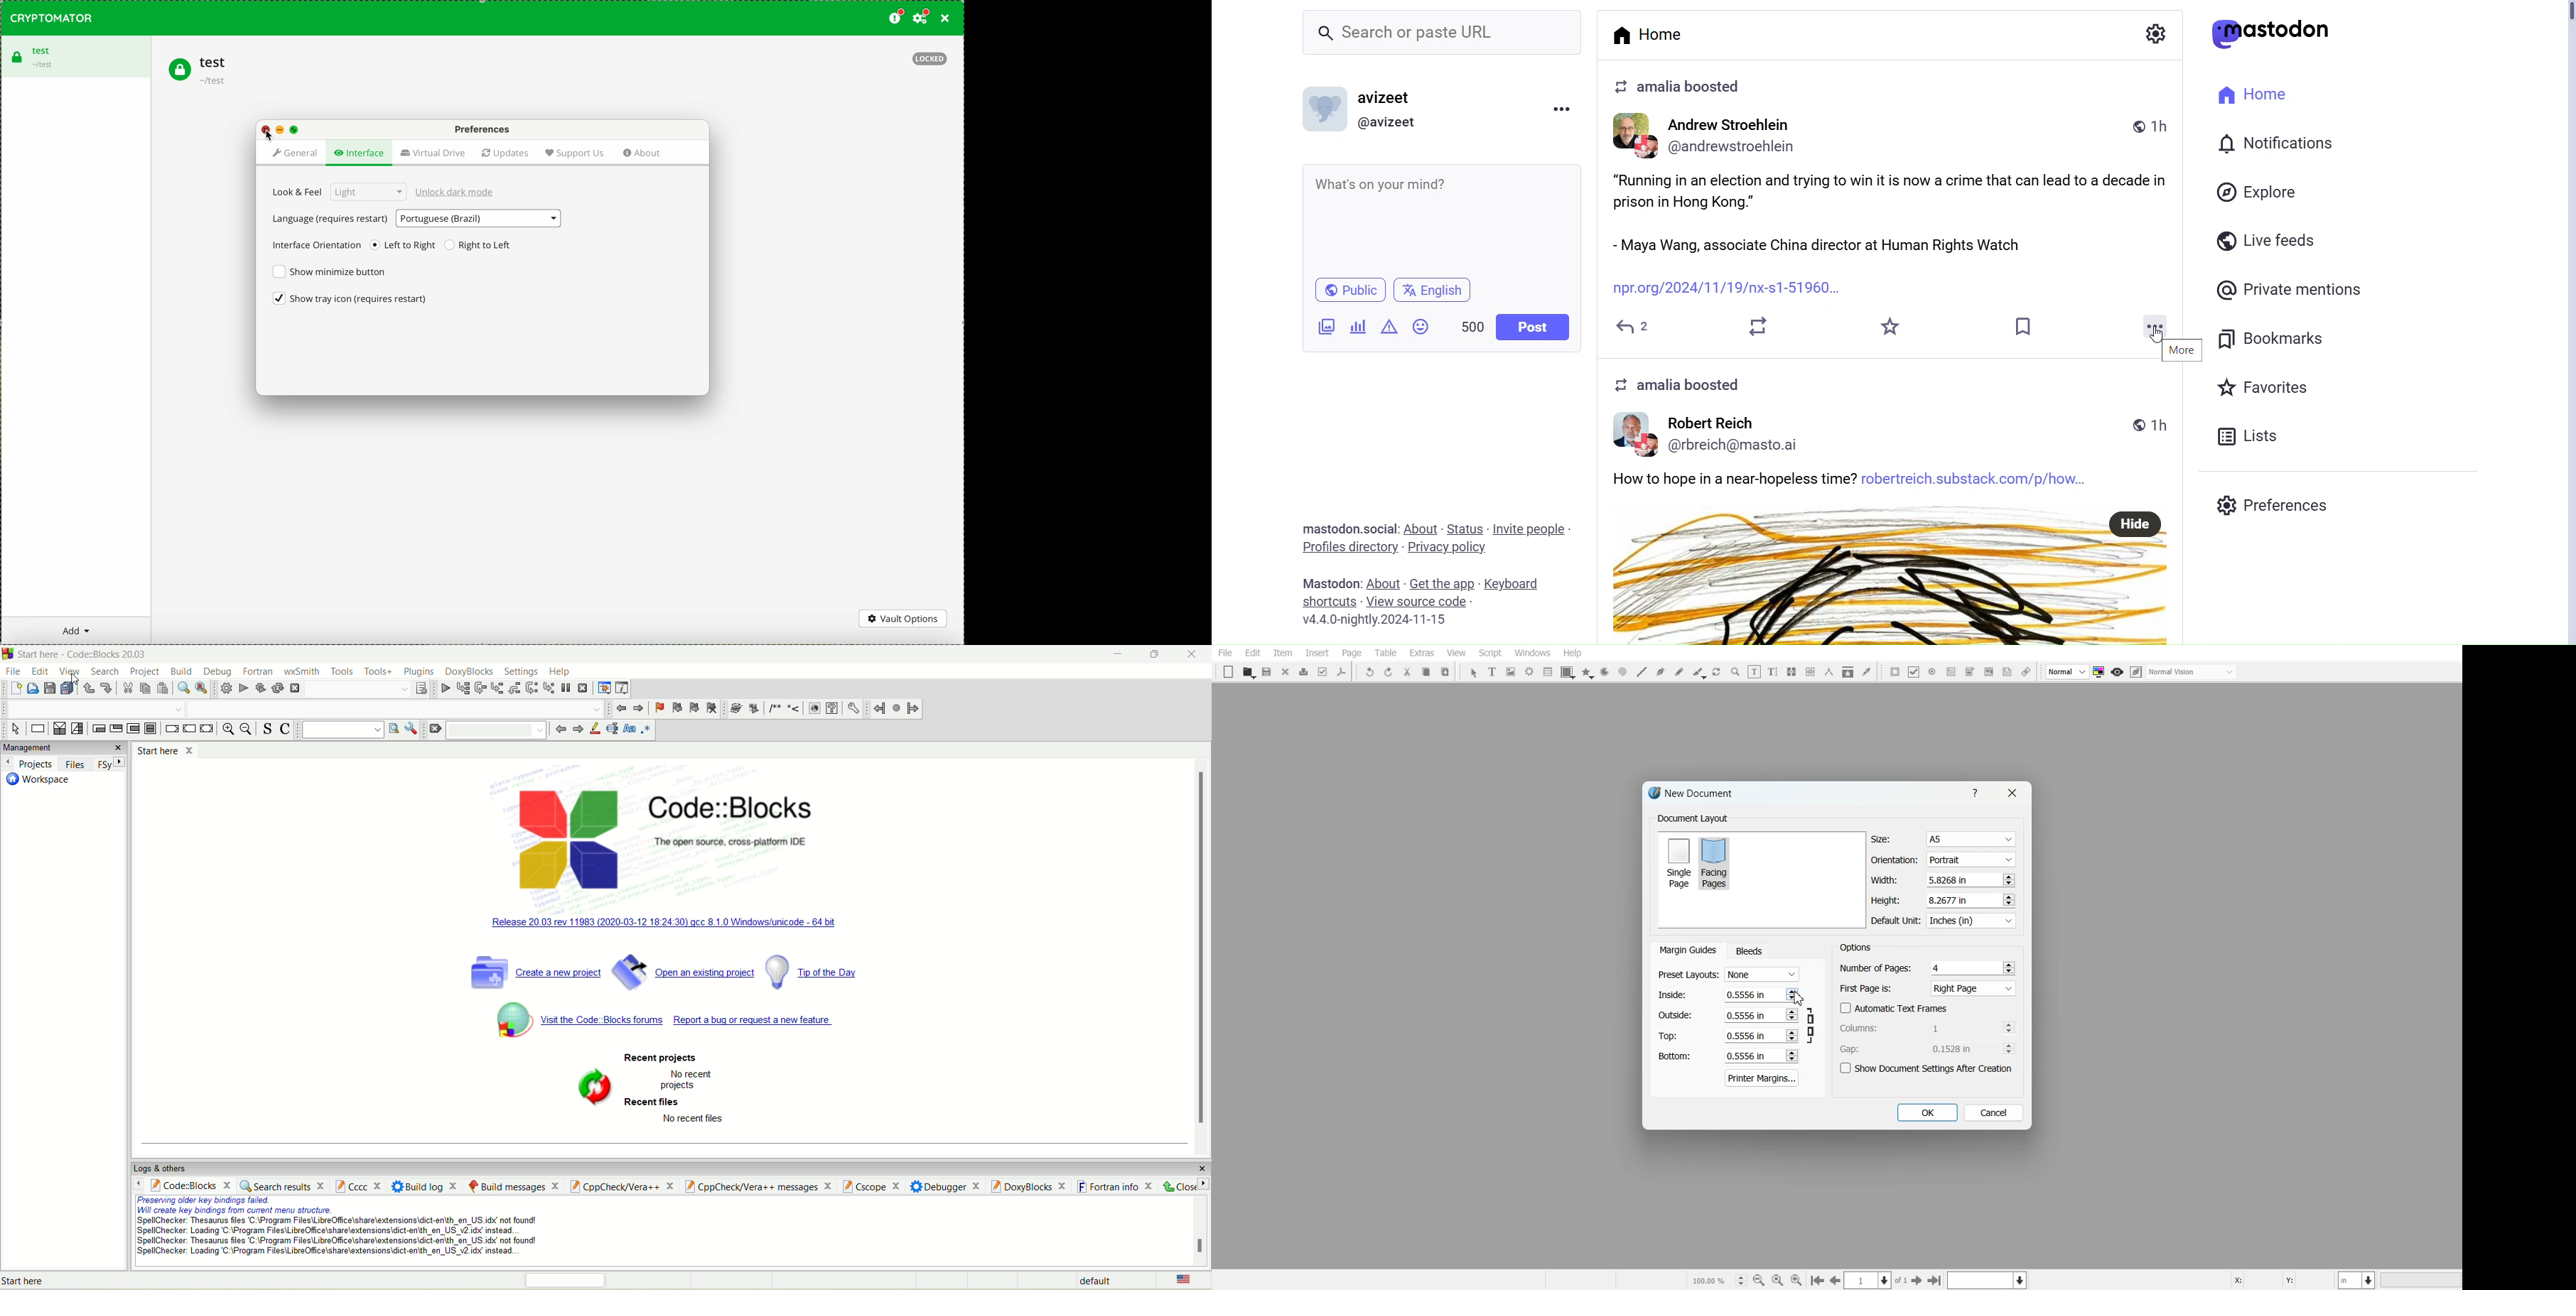 The image size is (2576, 1316). I want to click on next bookmark, so click(694, 707).